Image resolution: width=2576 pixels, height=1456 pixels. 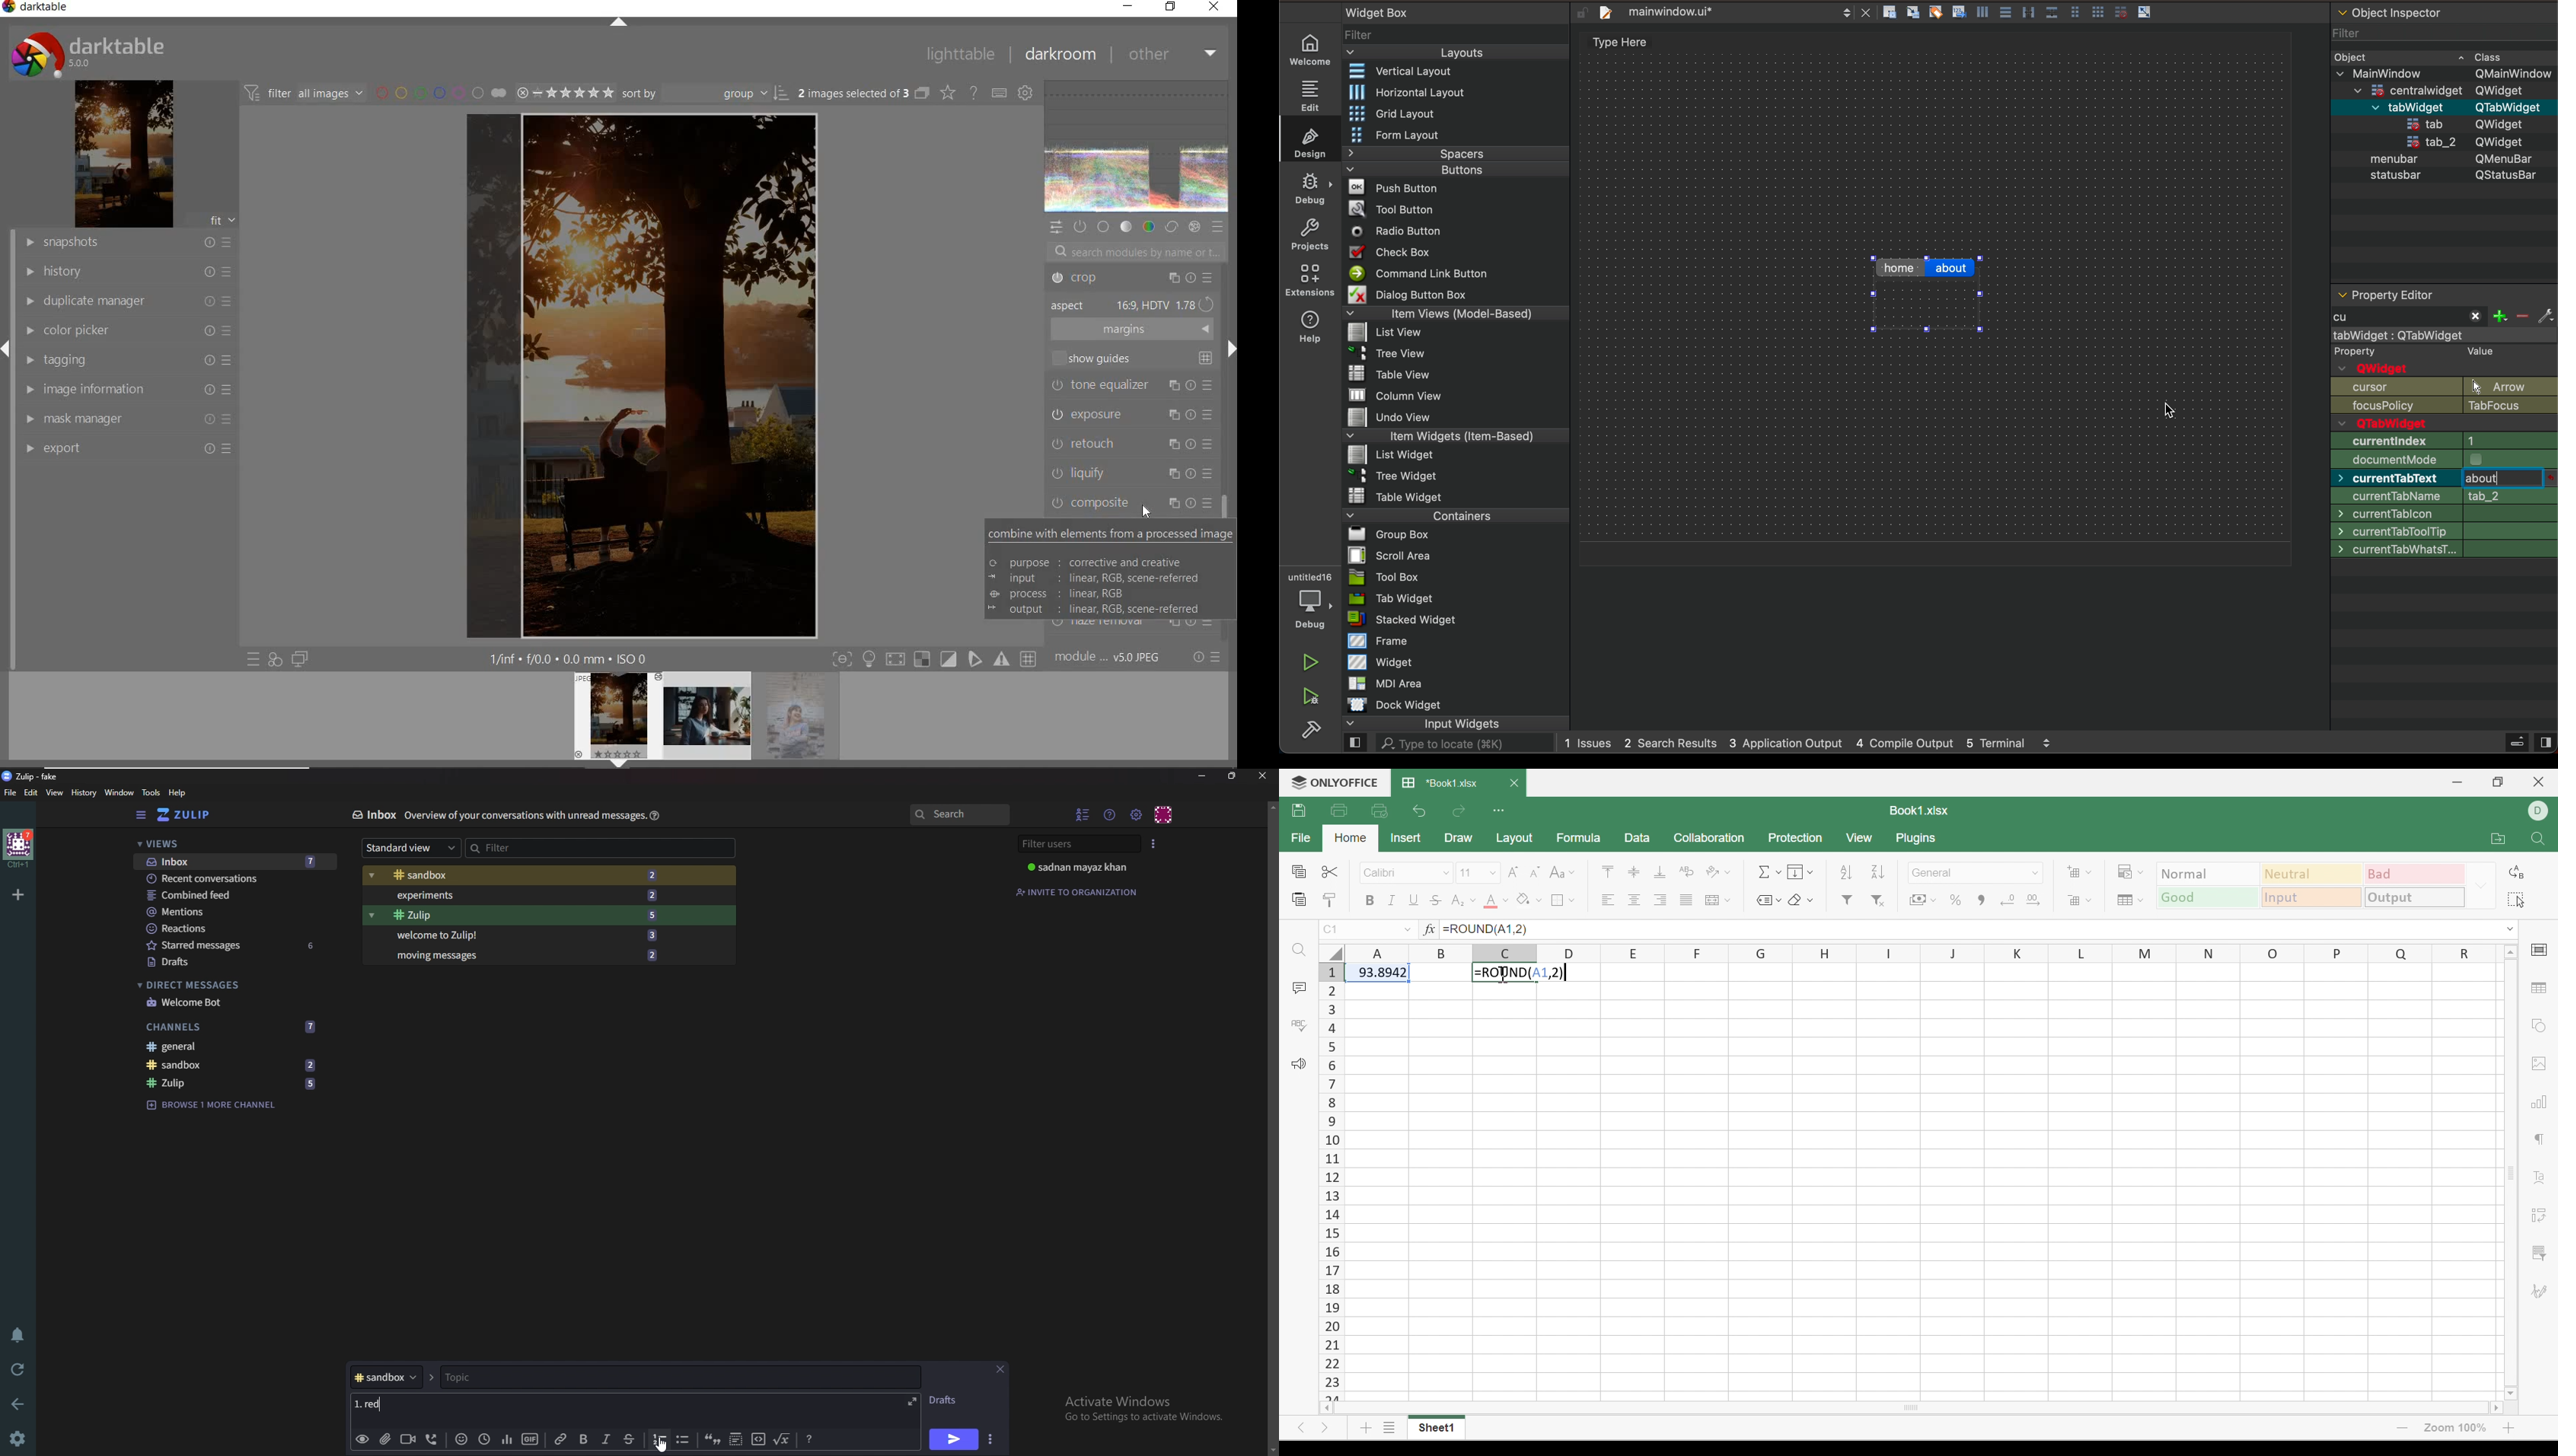 What do you see at coordinates (2207, 874) in the screenshot?
I see `Normal` at bounding box center [2207, 874].